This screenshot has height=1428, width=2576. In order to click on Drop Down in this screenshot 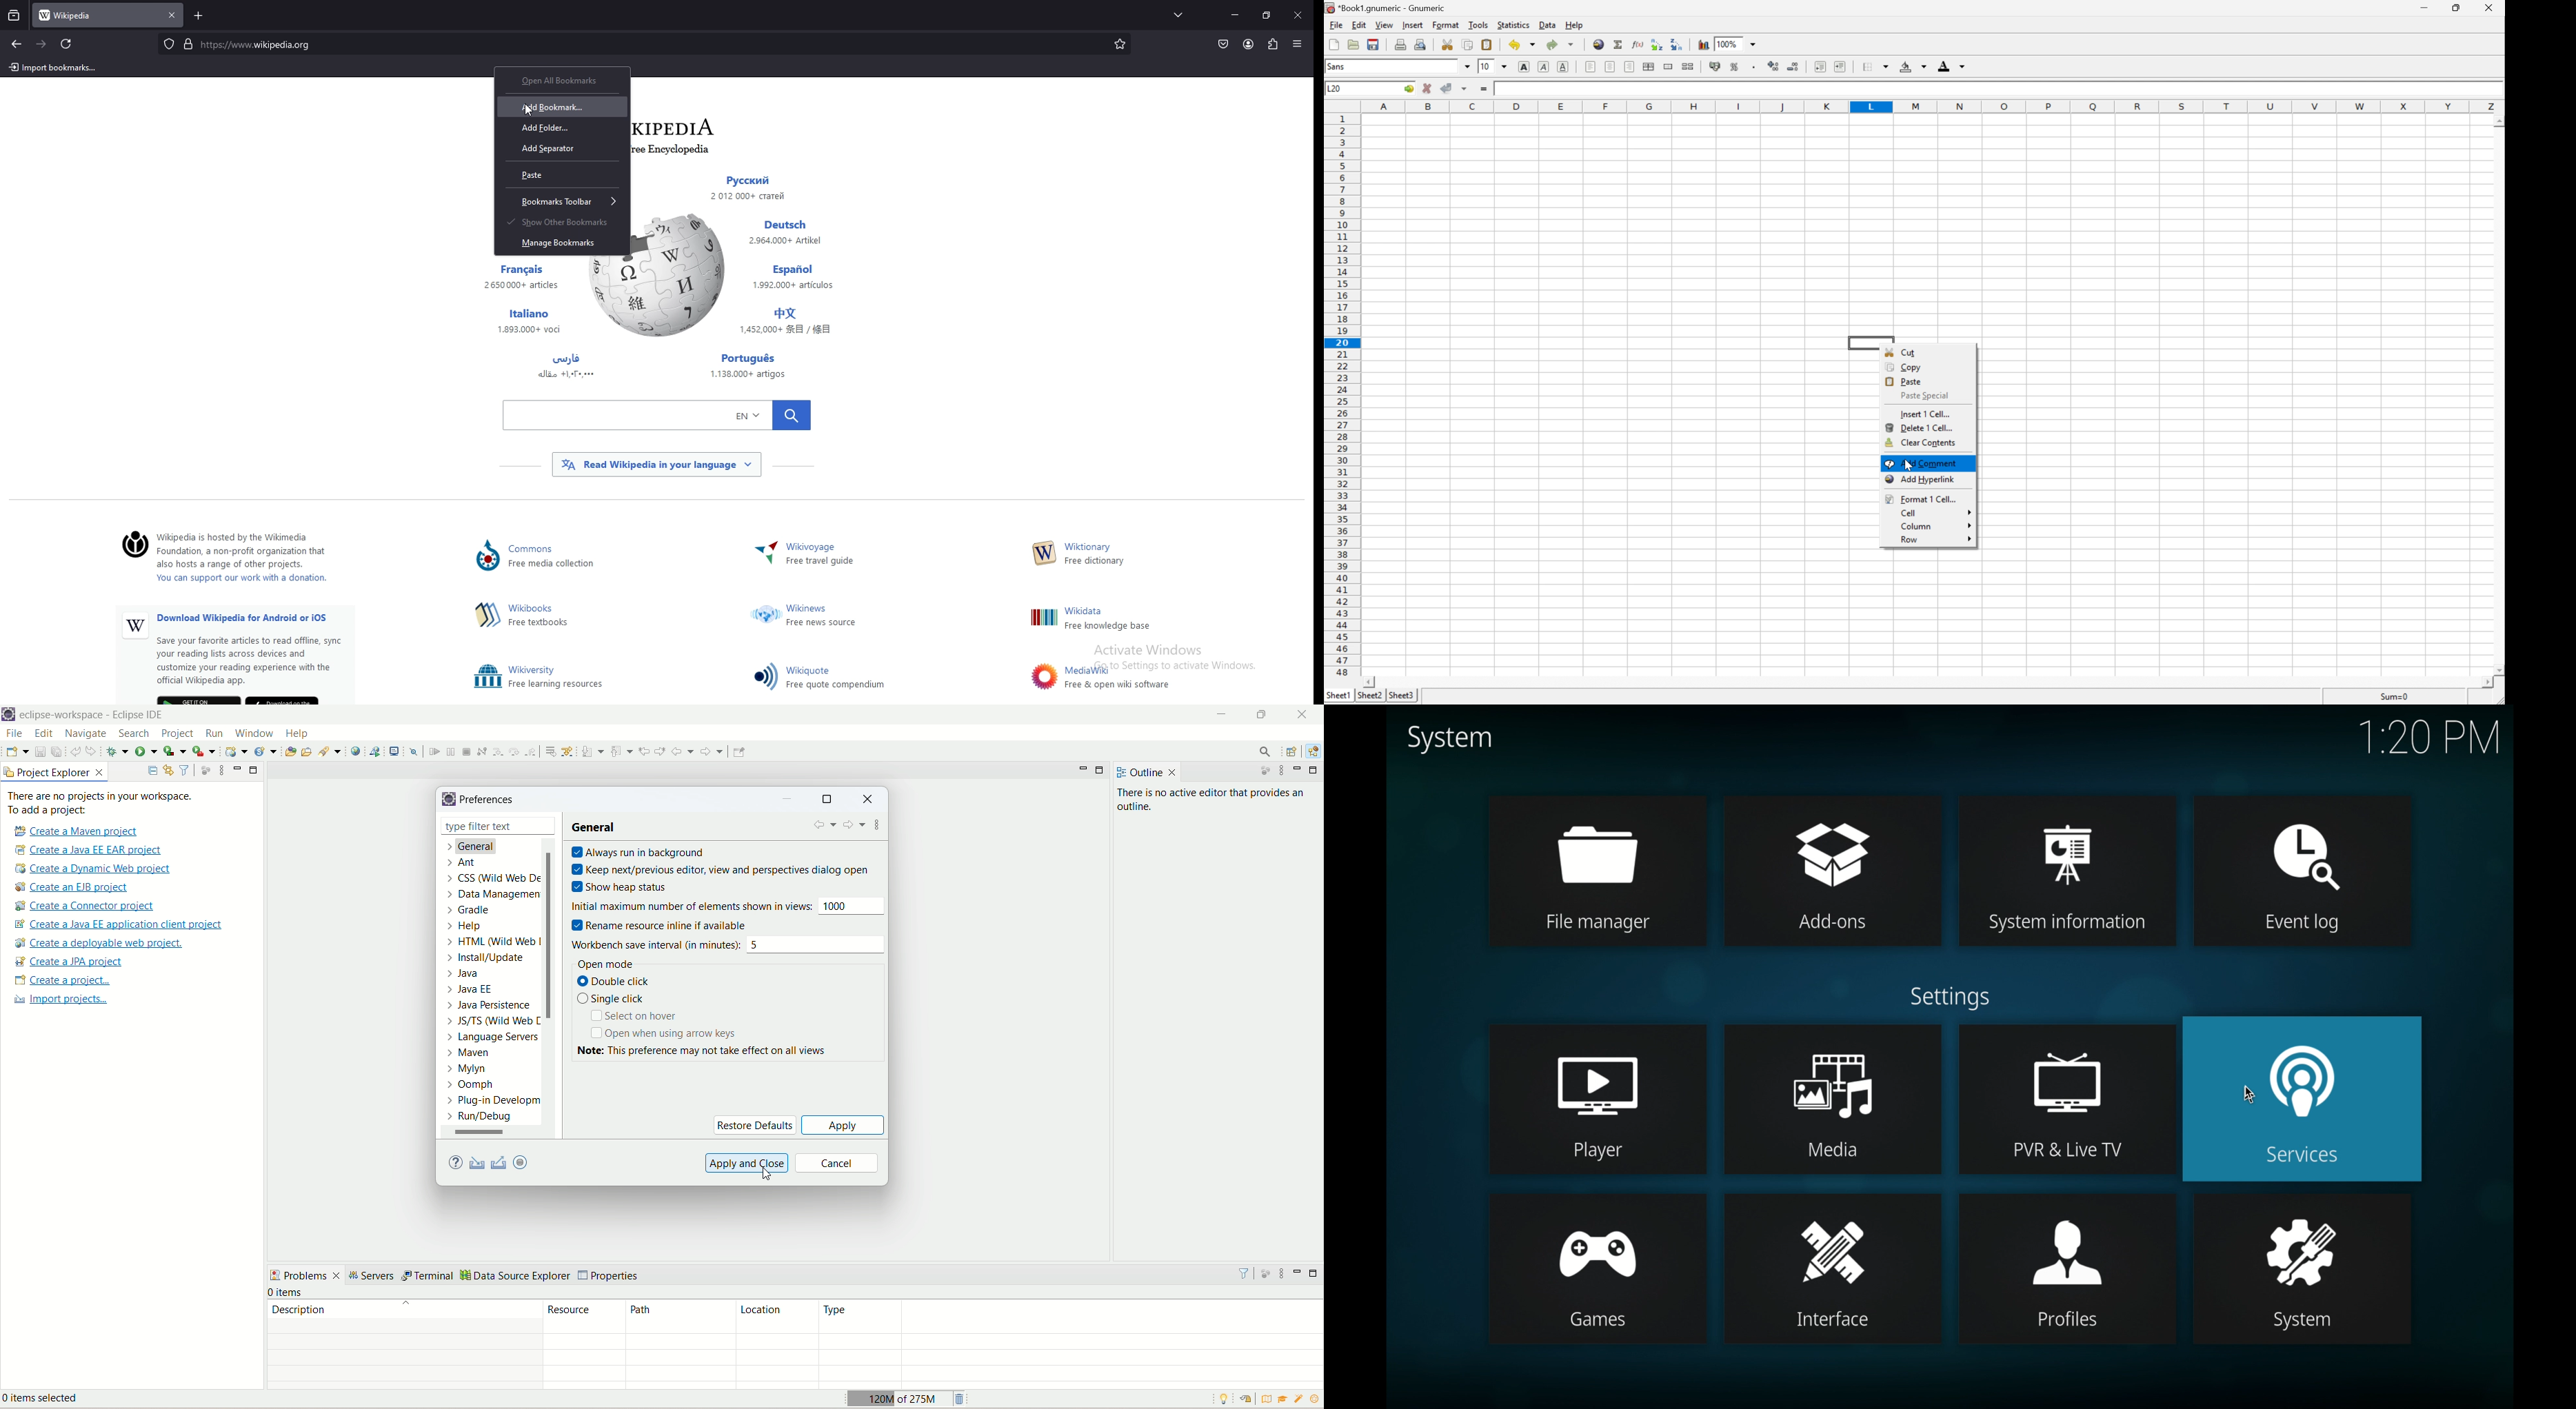, I will do `click(1754, 43)`.